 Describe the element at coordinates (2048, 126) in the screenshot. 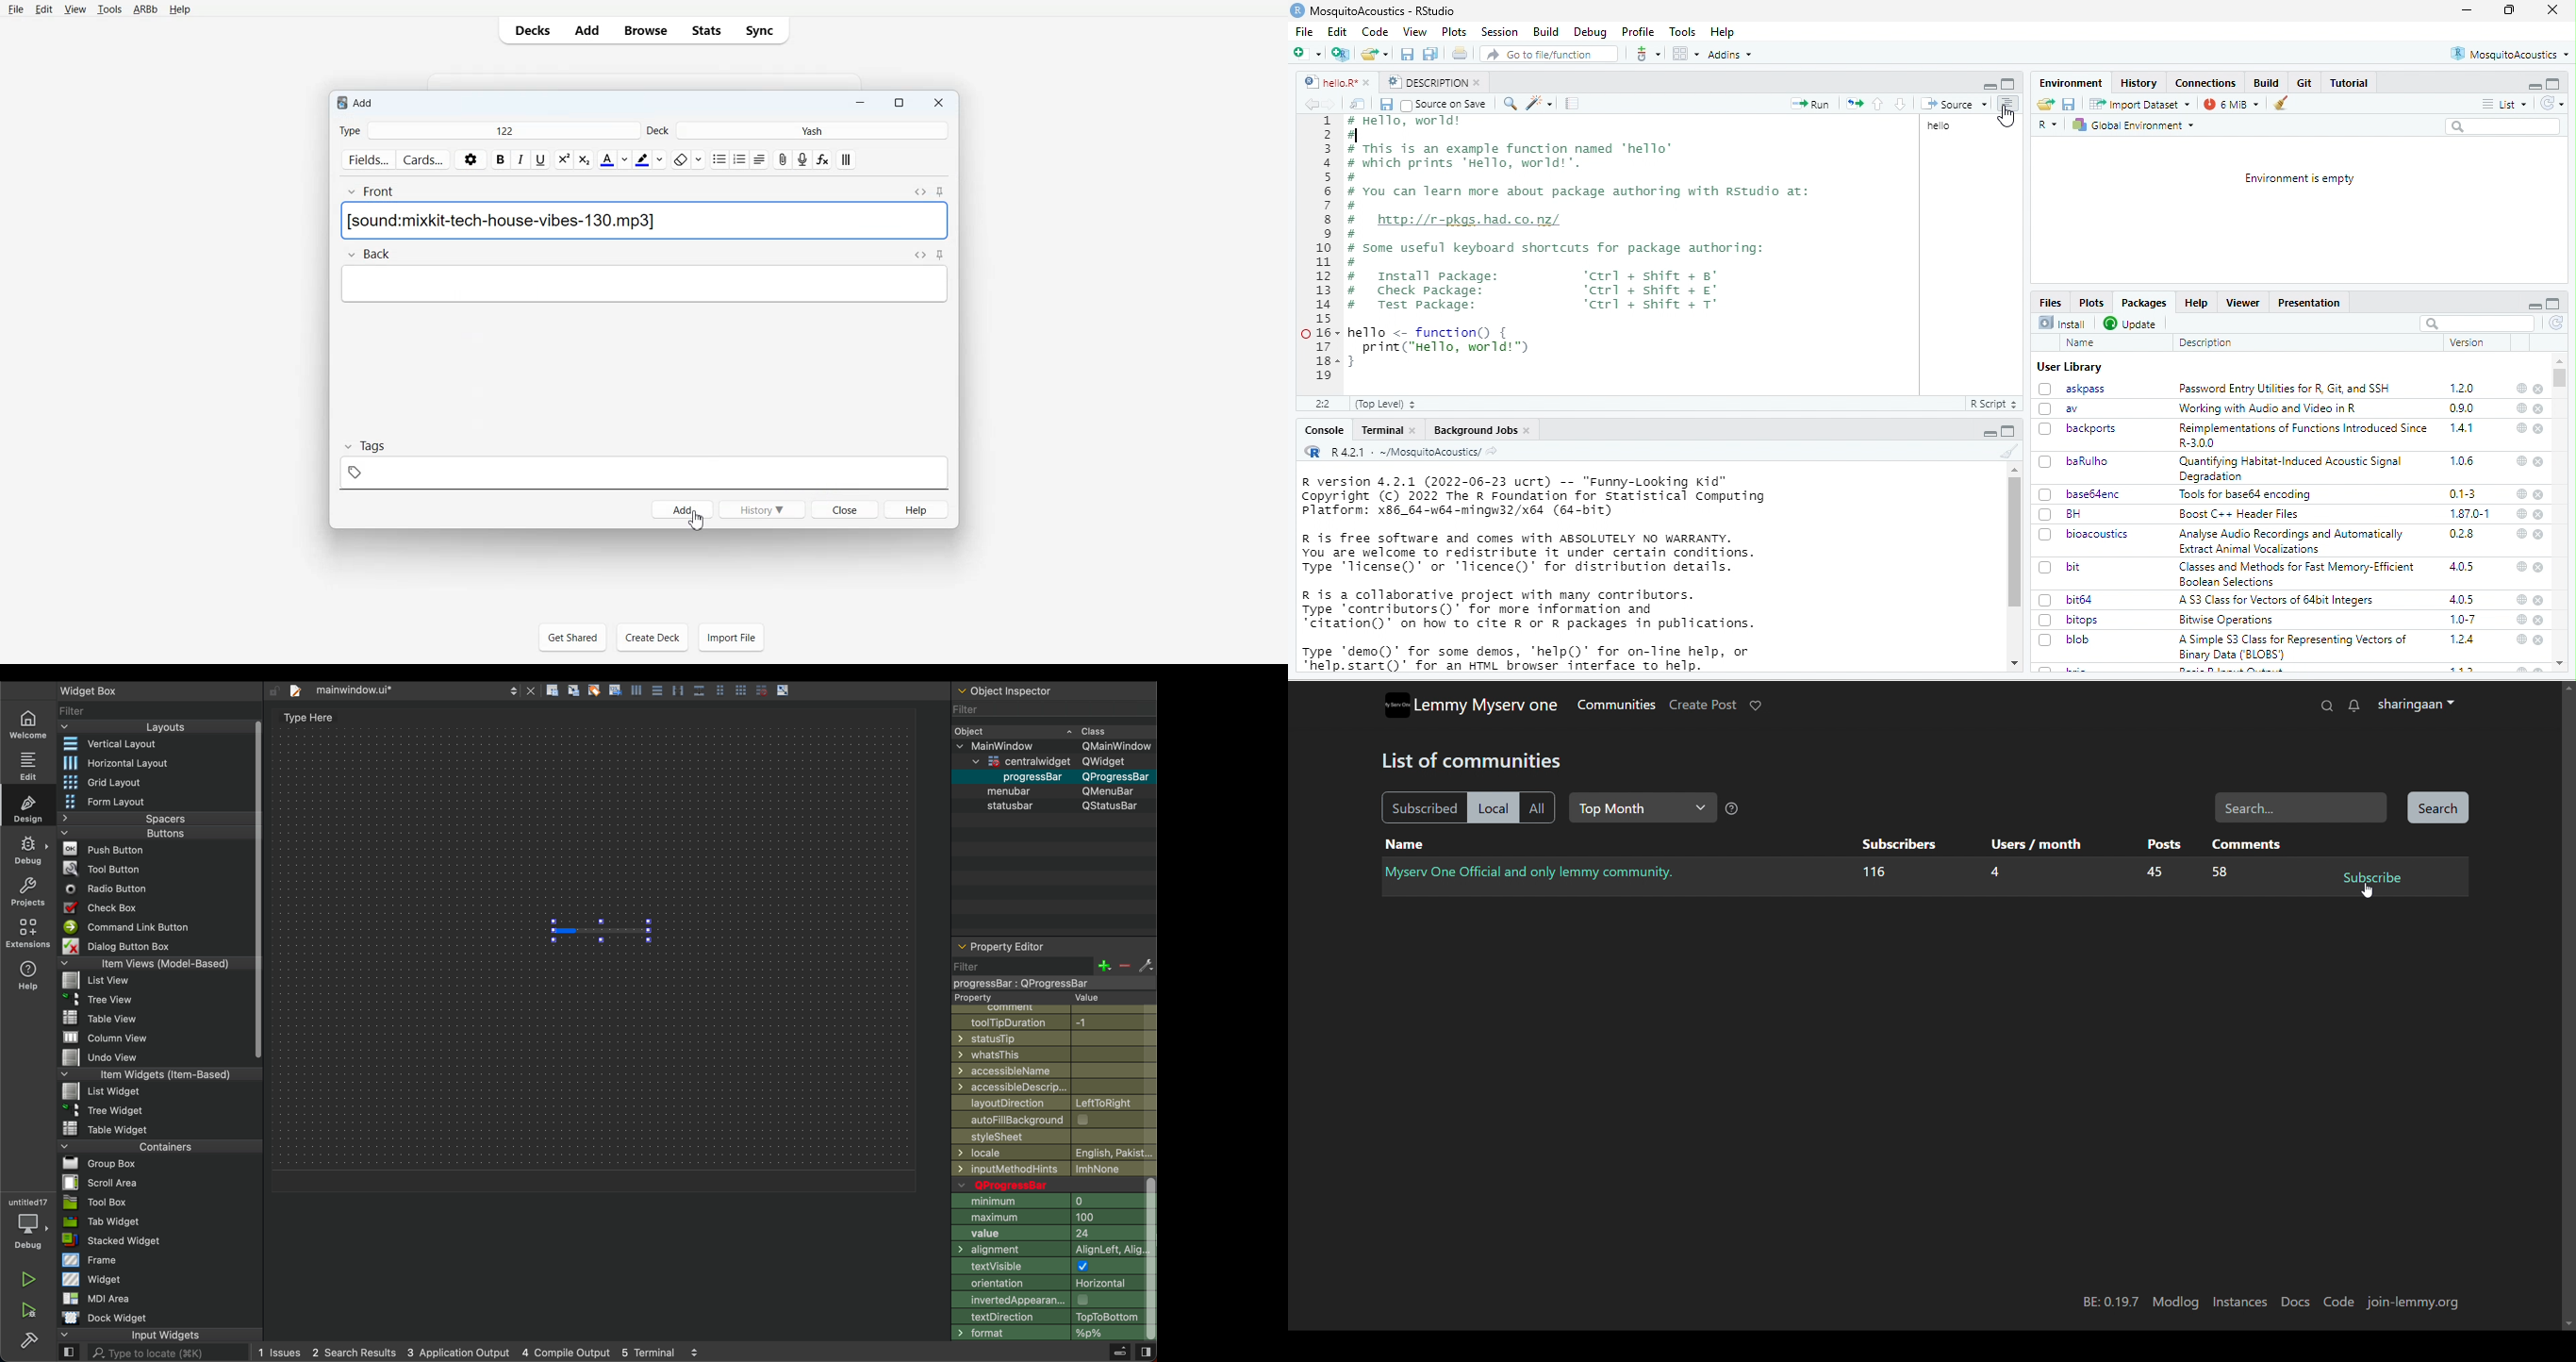

I see `R` at that location.